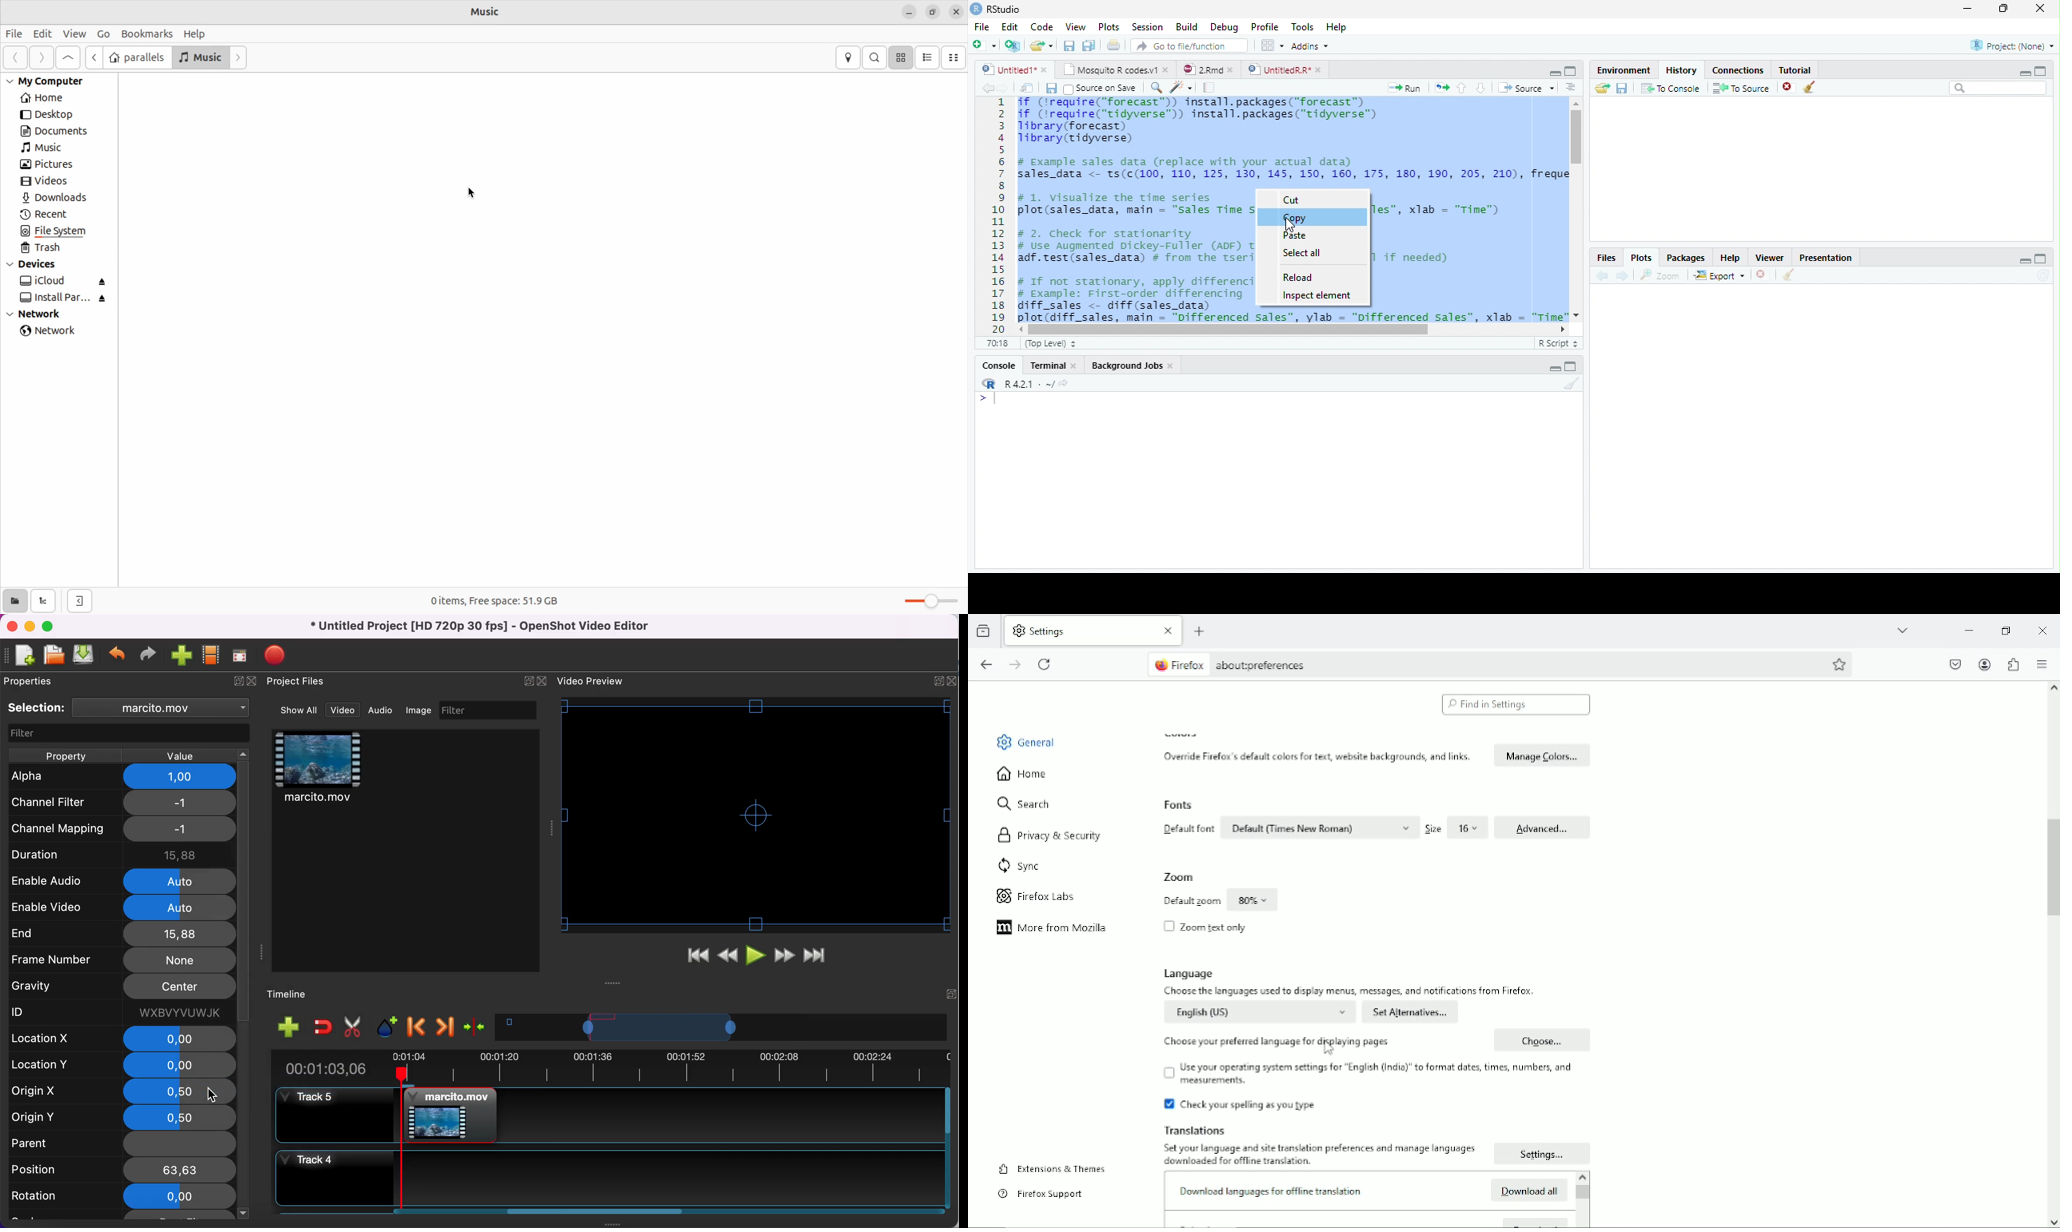 This screenshot has width=2072, height=1232. I want to click on To Source, so click(1741, 87).